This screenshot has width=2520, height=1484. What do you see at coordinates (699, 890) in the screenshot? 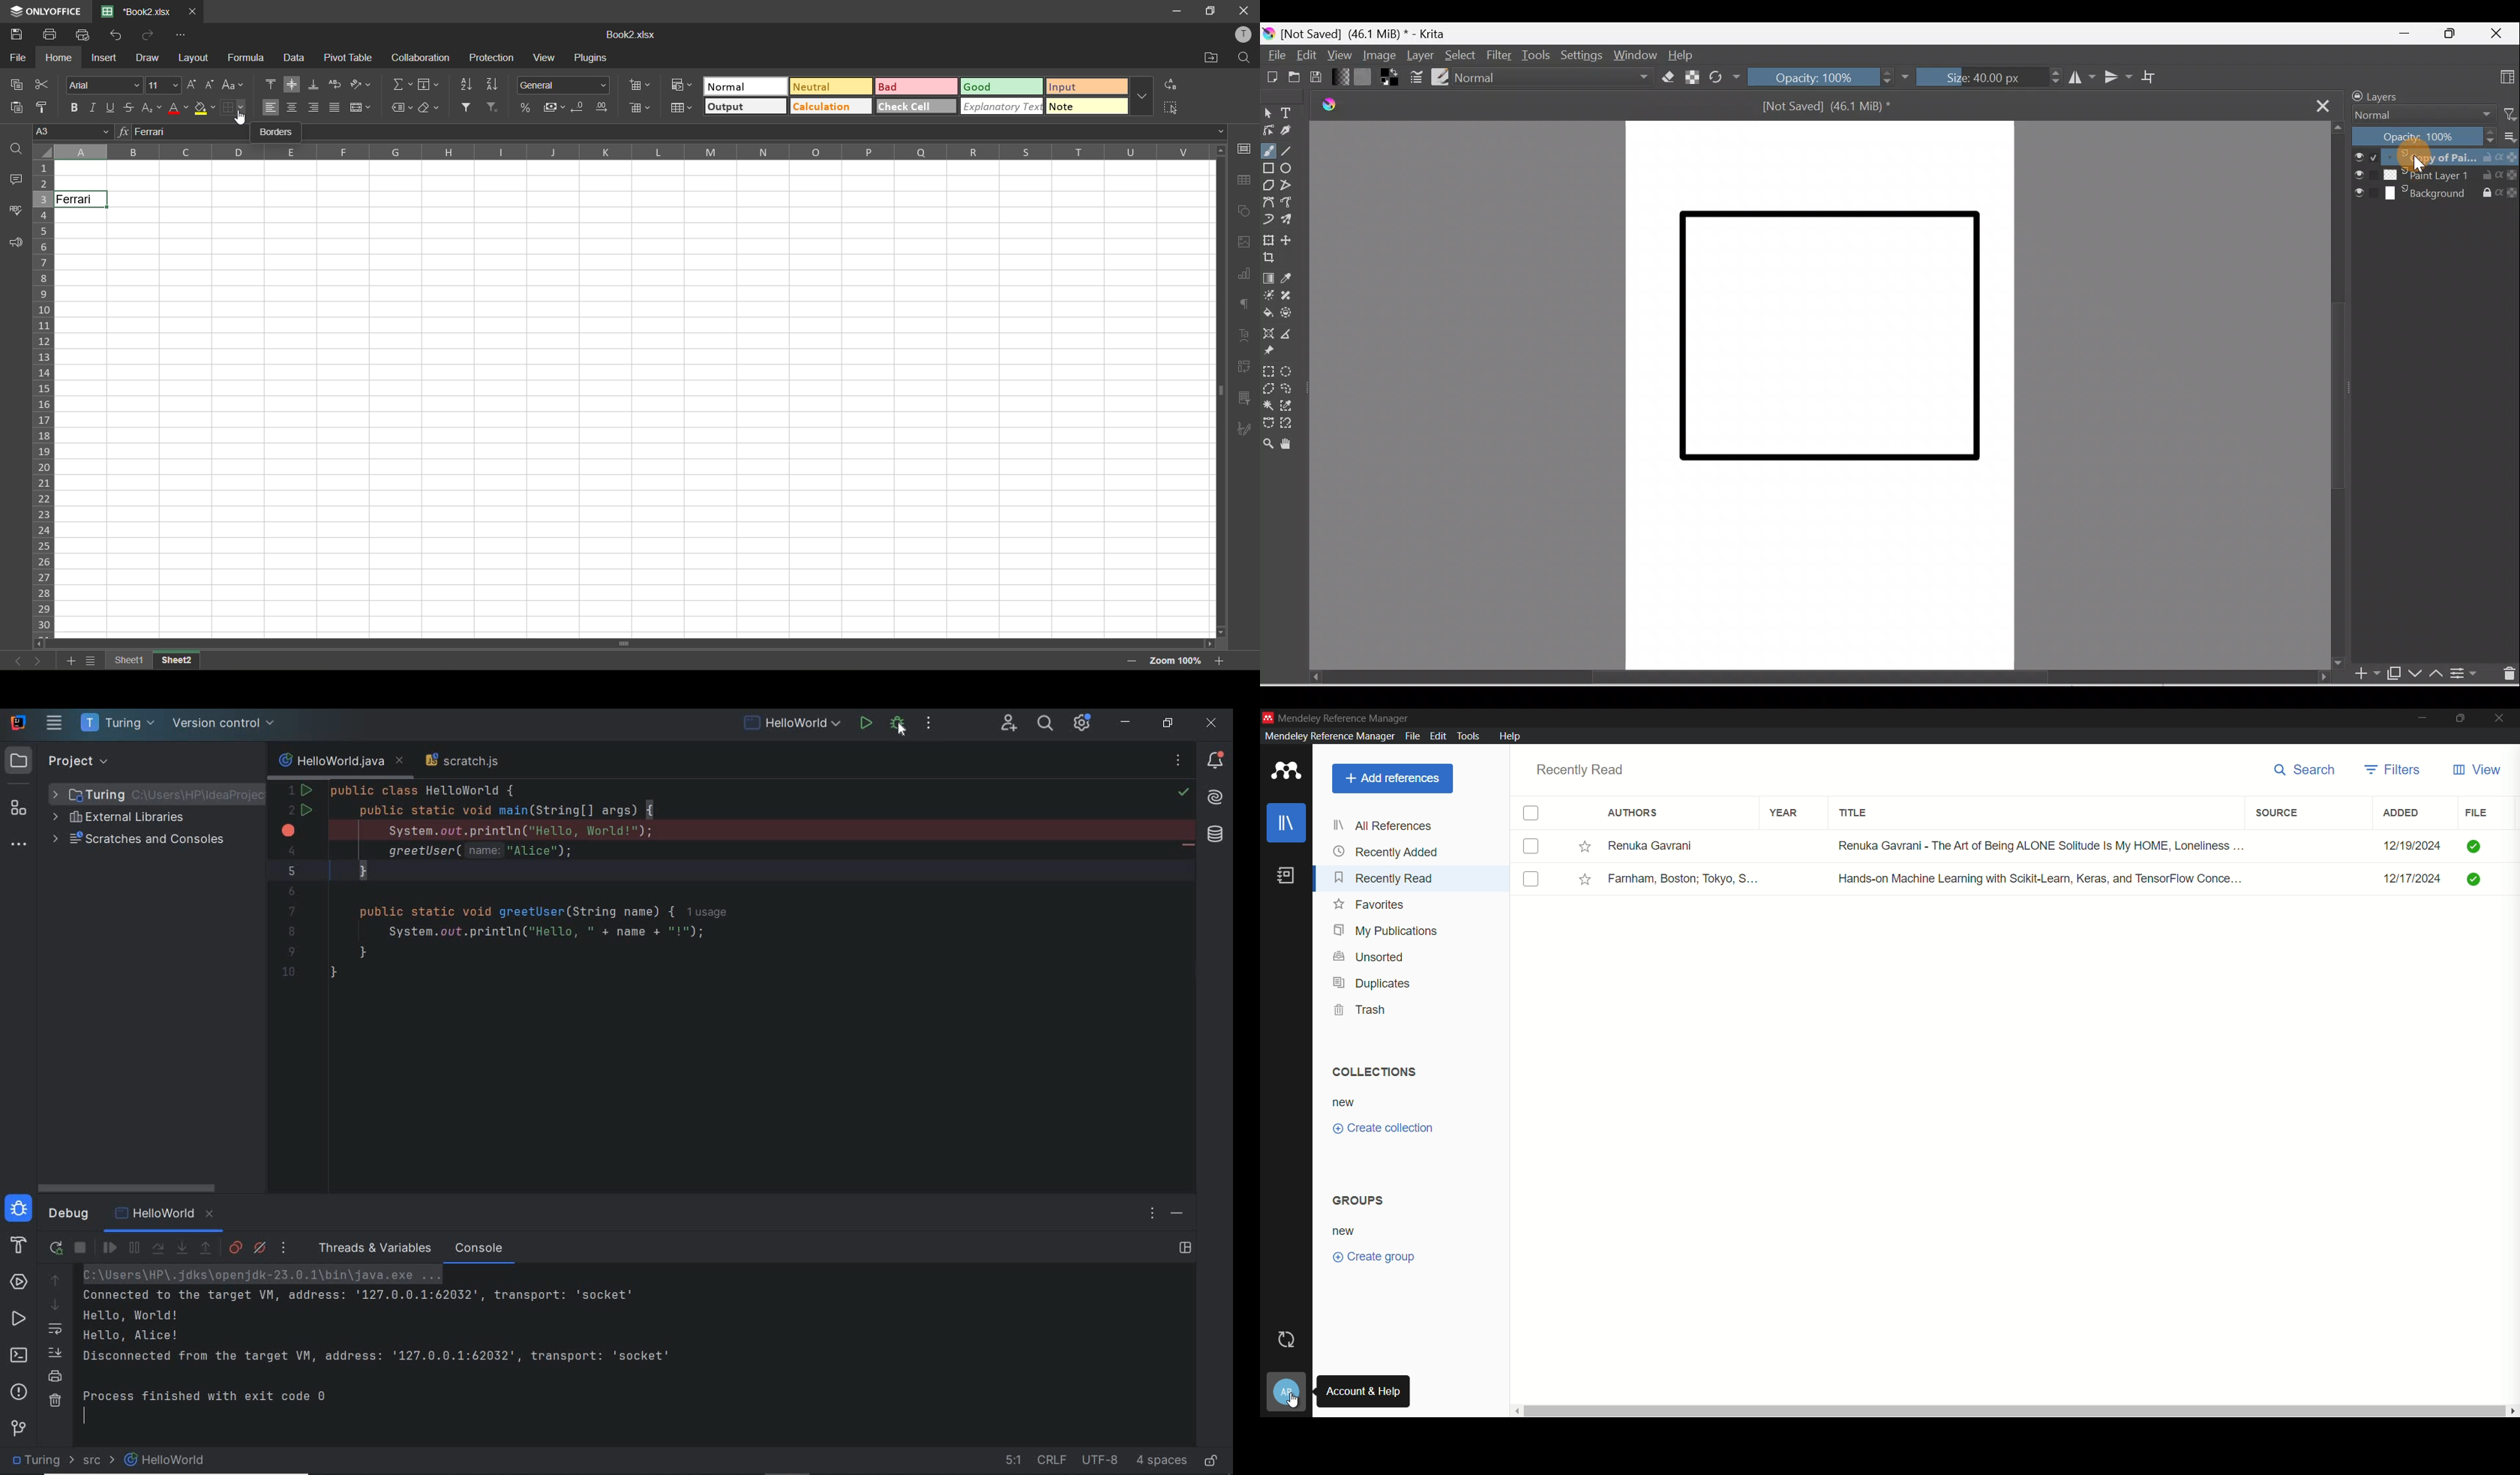
I see `codes` at bounding box center [699, 890].